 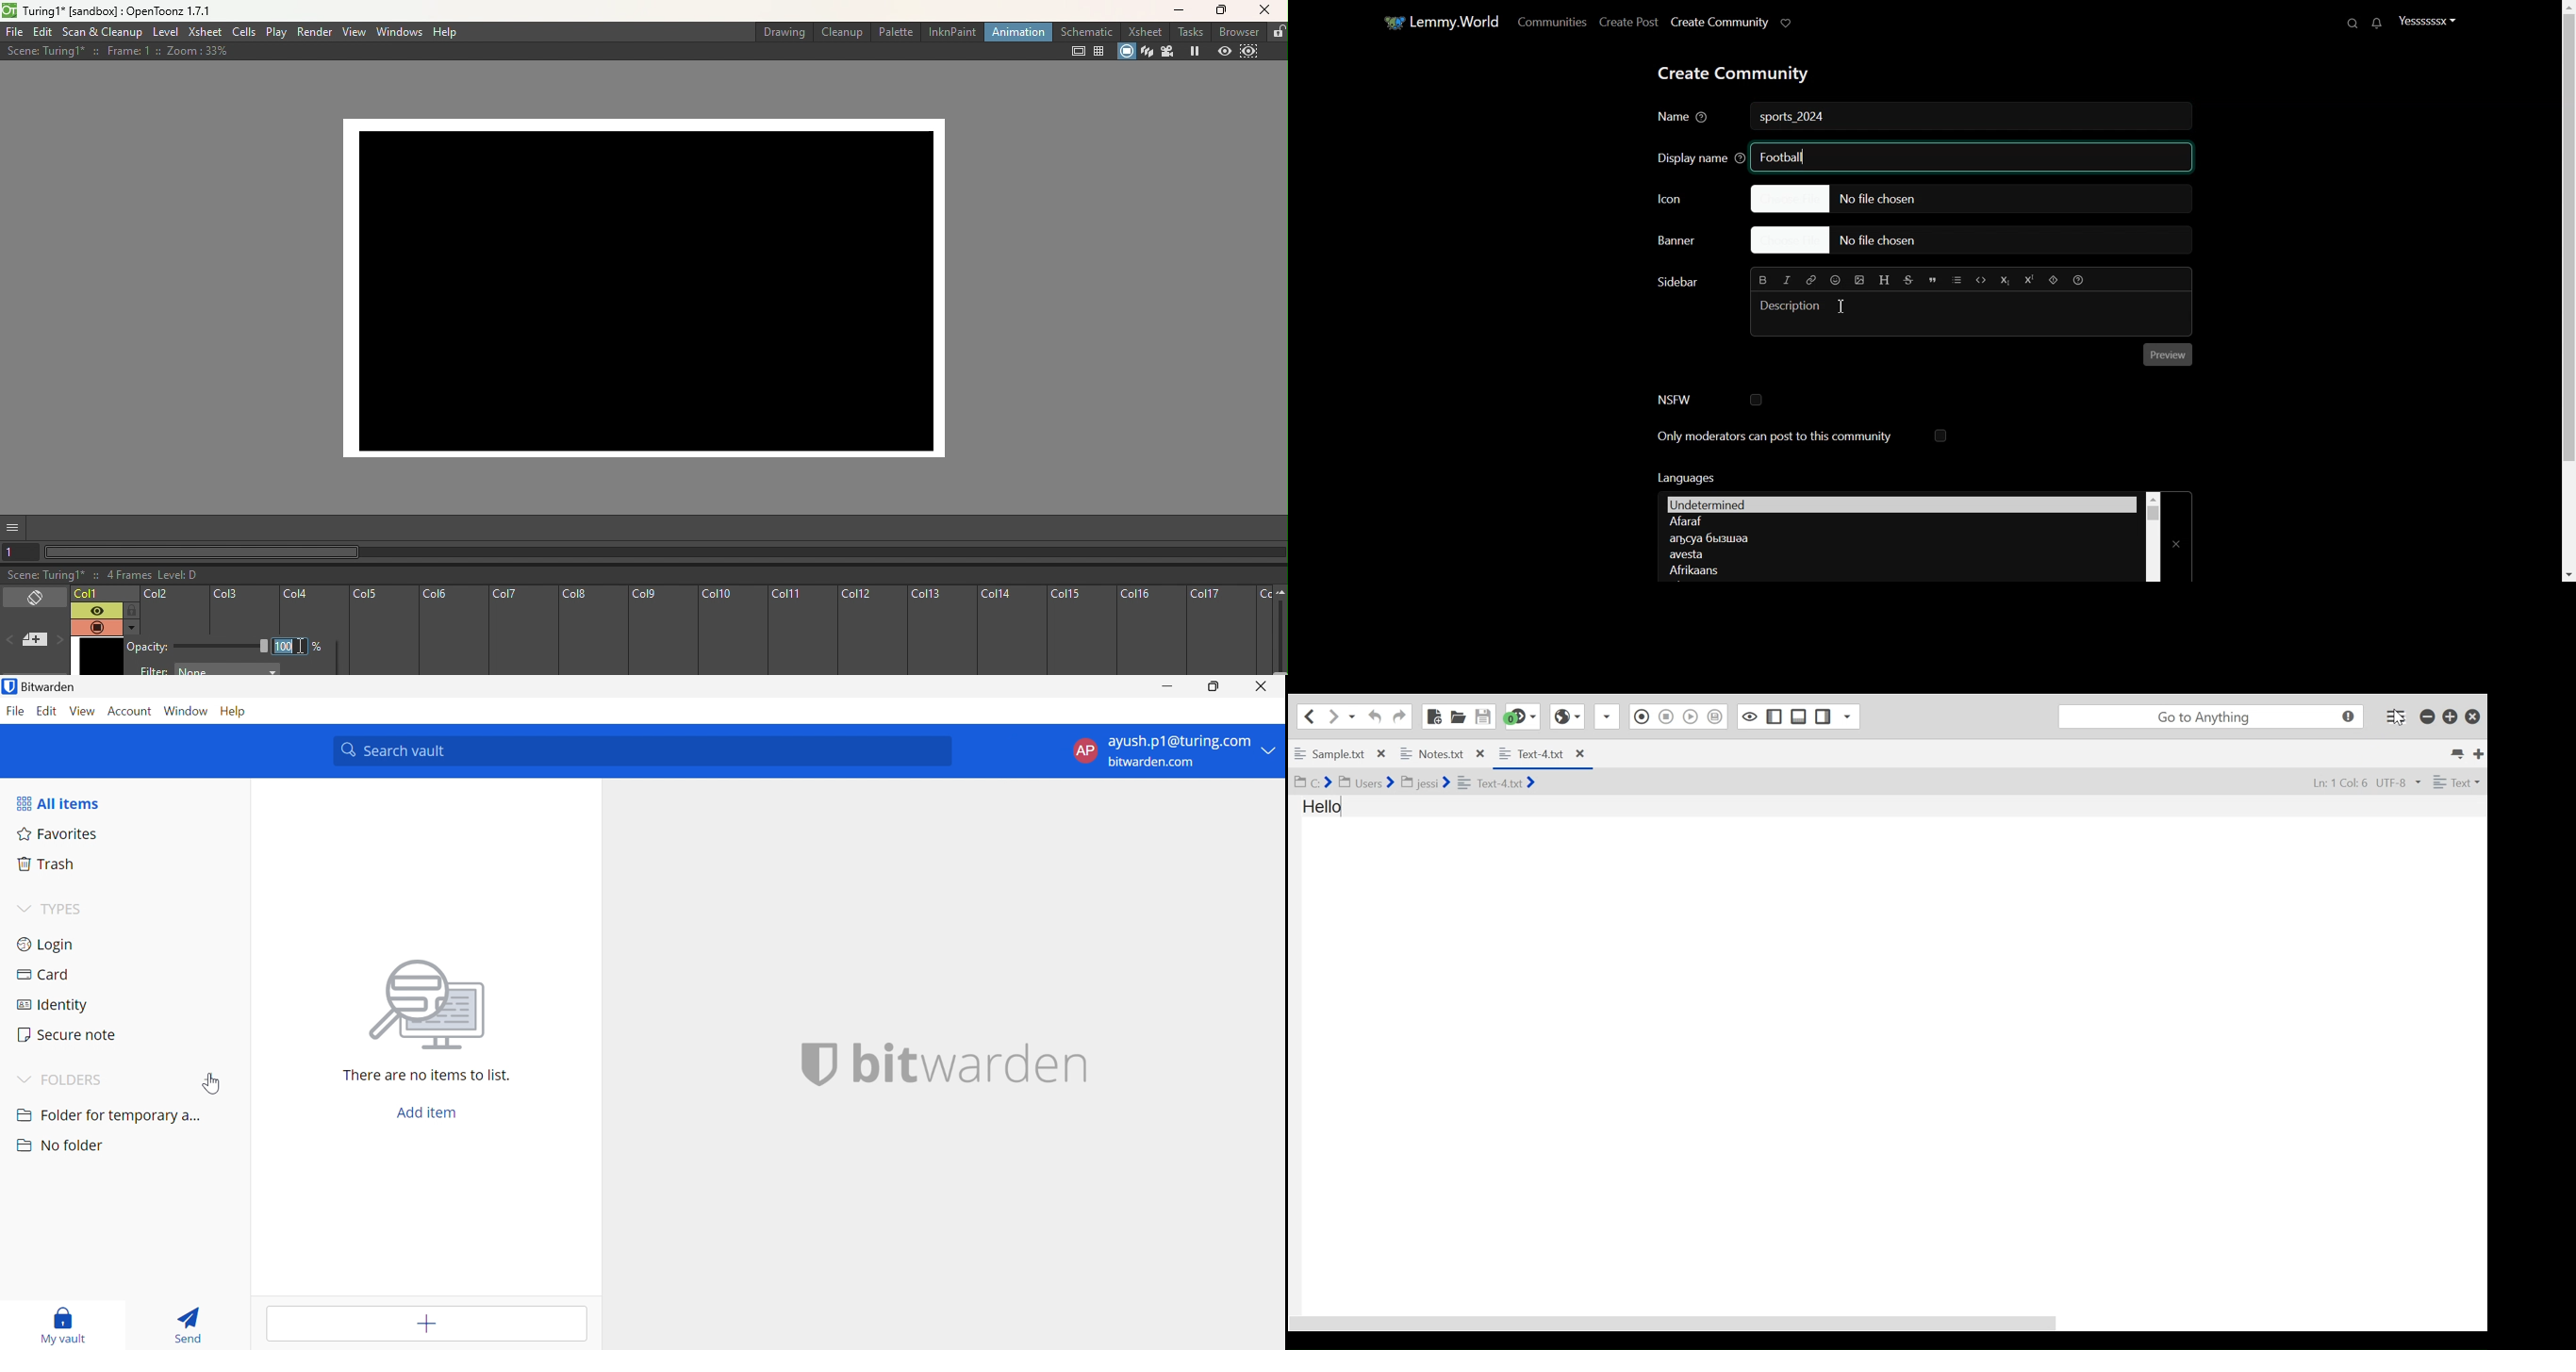 What do you see at coordinates (1147, 51) in the screenshot?
I see `3d View` at bounding box center [1147, 51].